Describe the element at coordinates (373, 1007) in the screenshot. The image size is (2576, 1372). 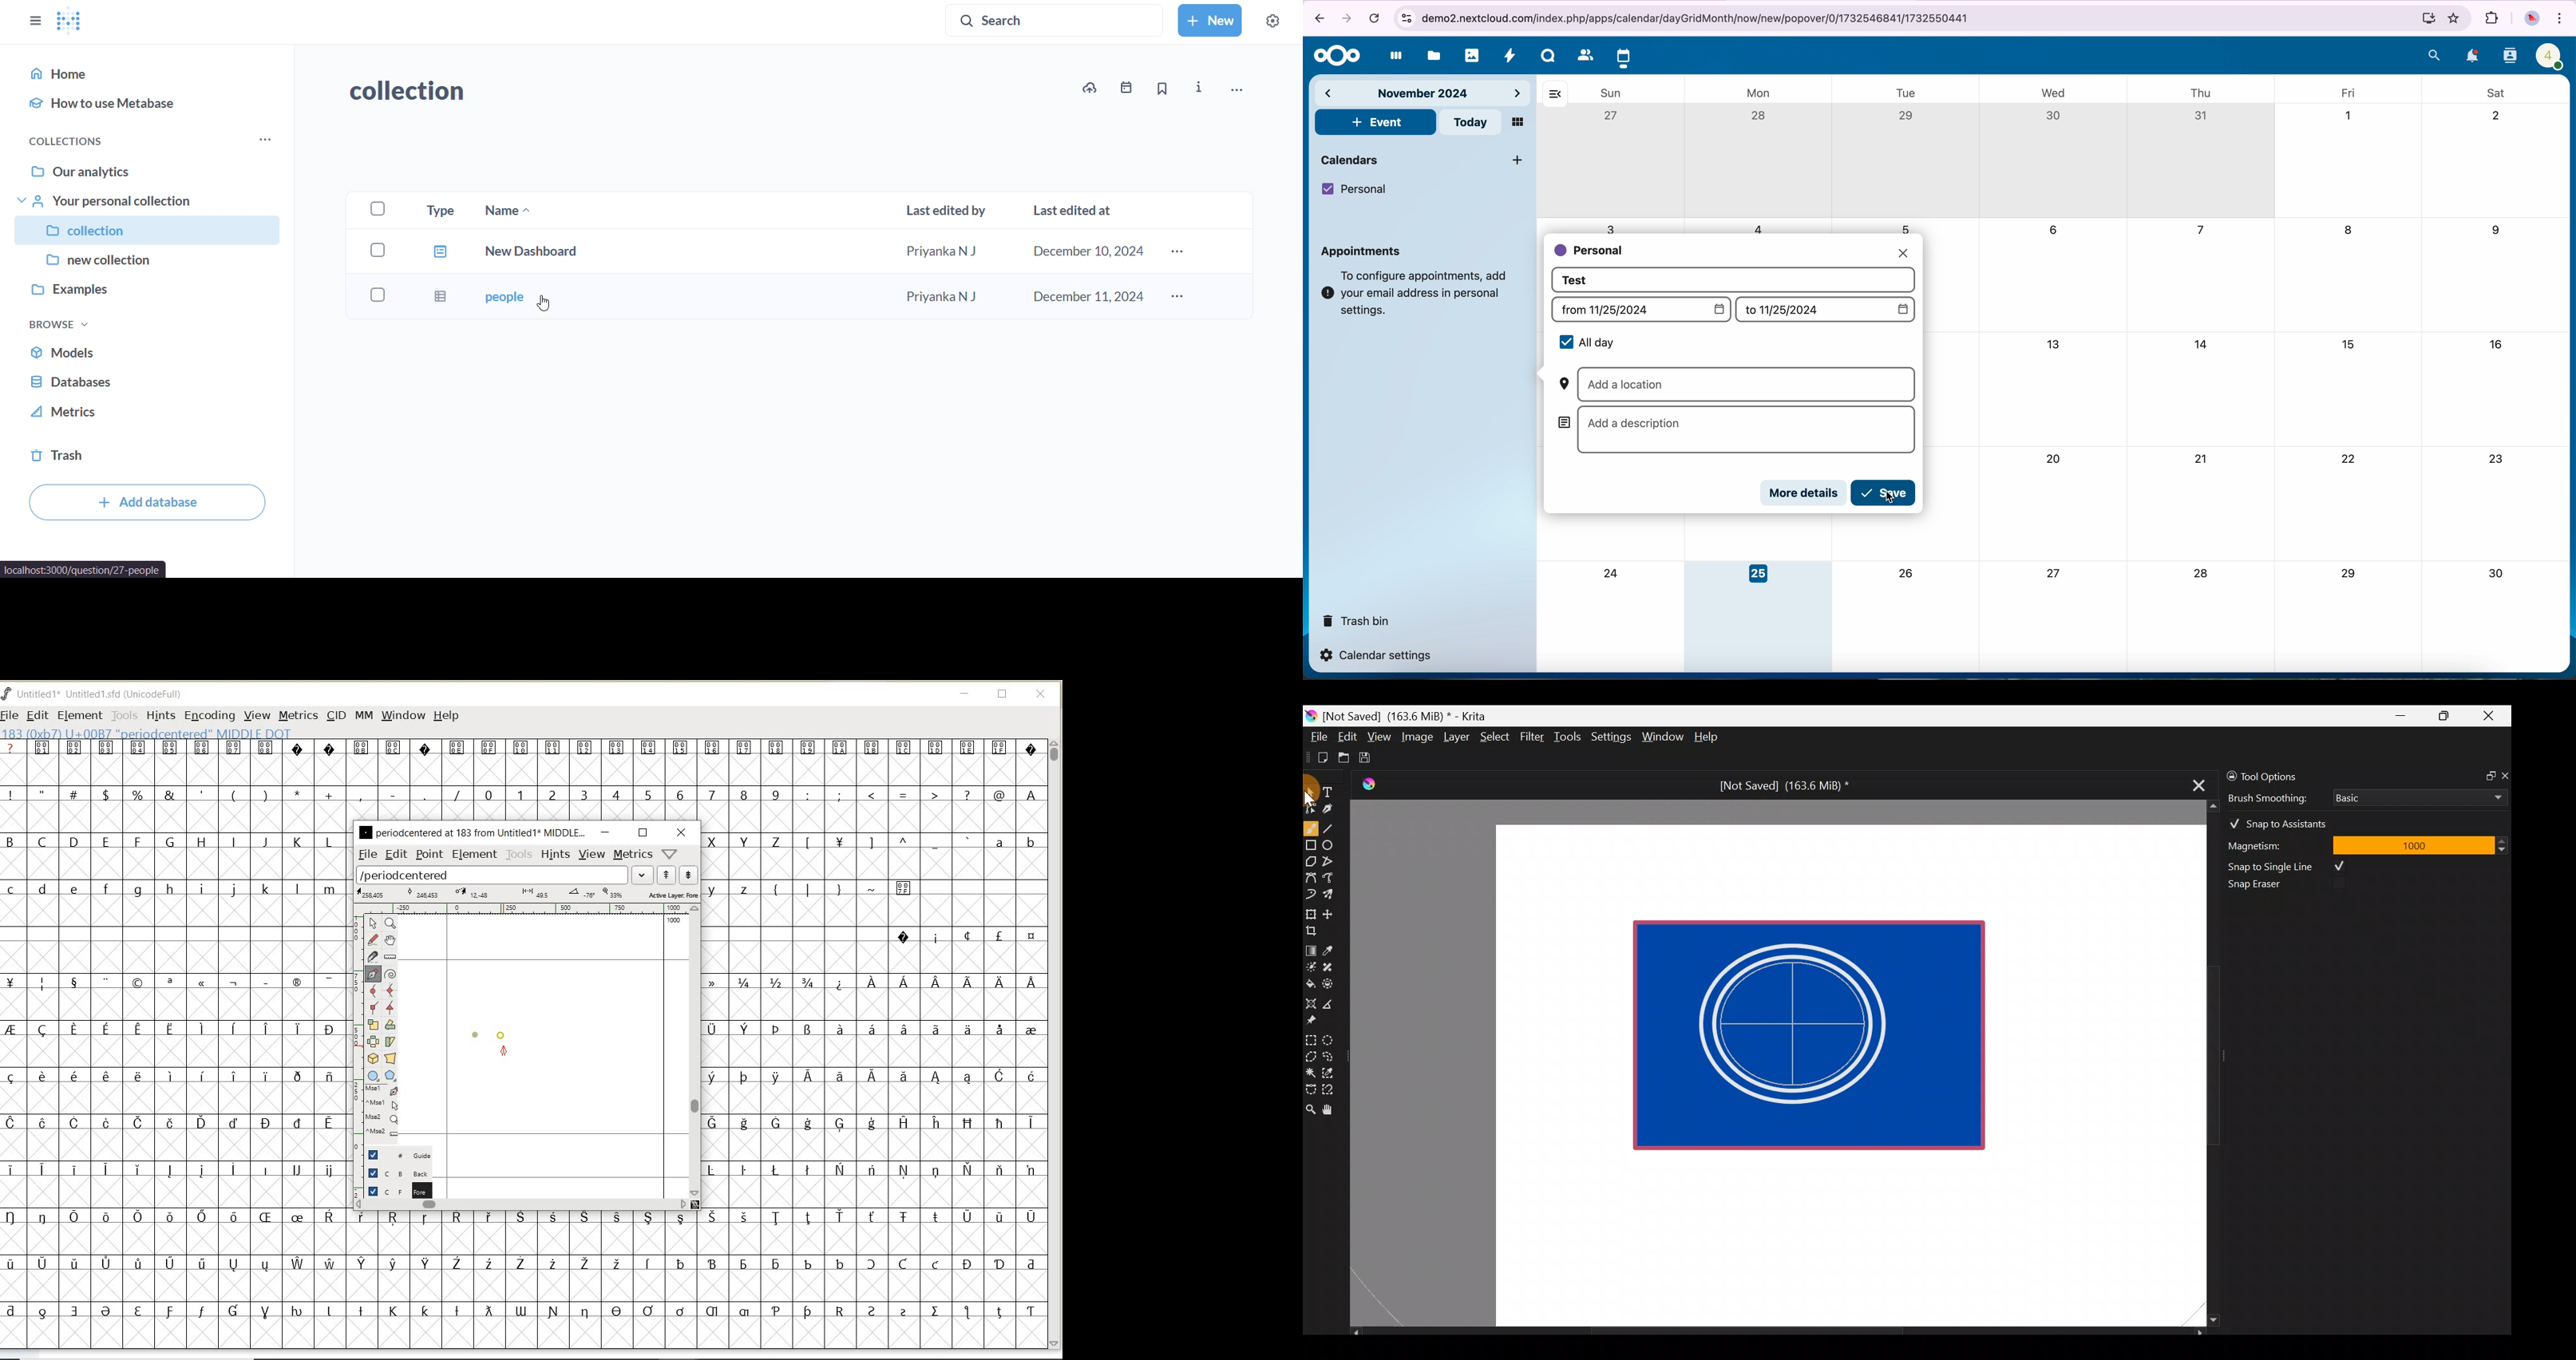
I see `Add a corner point` at that location.